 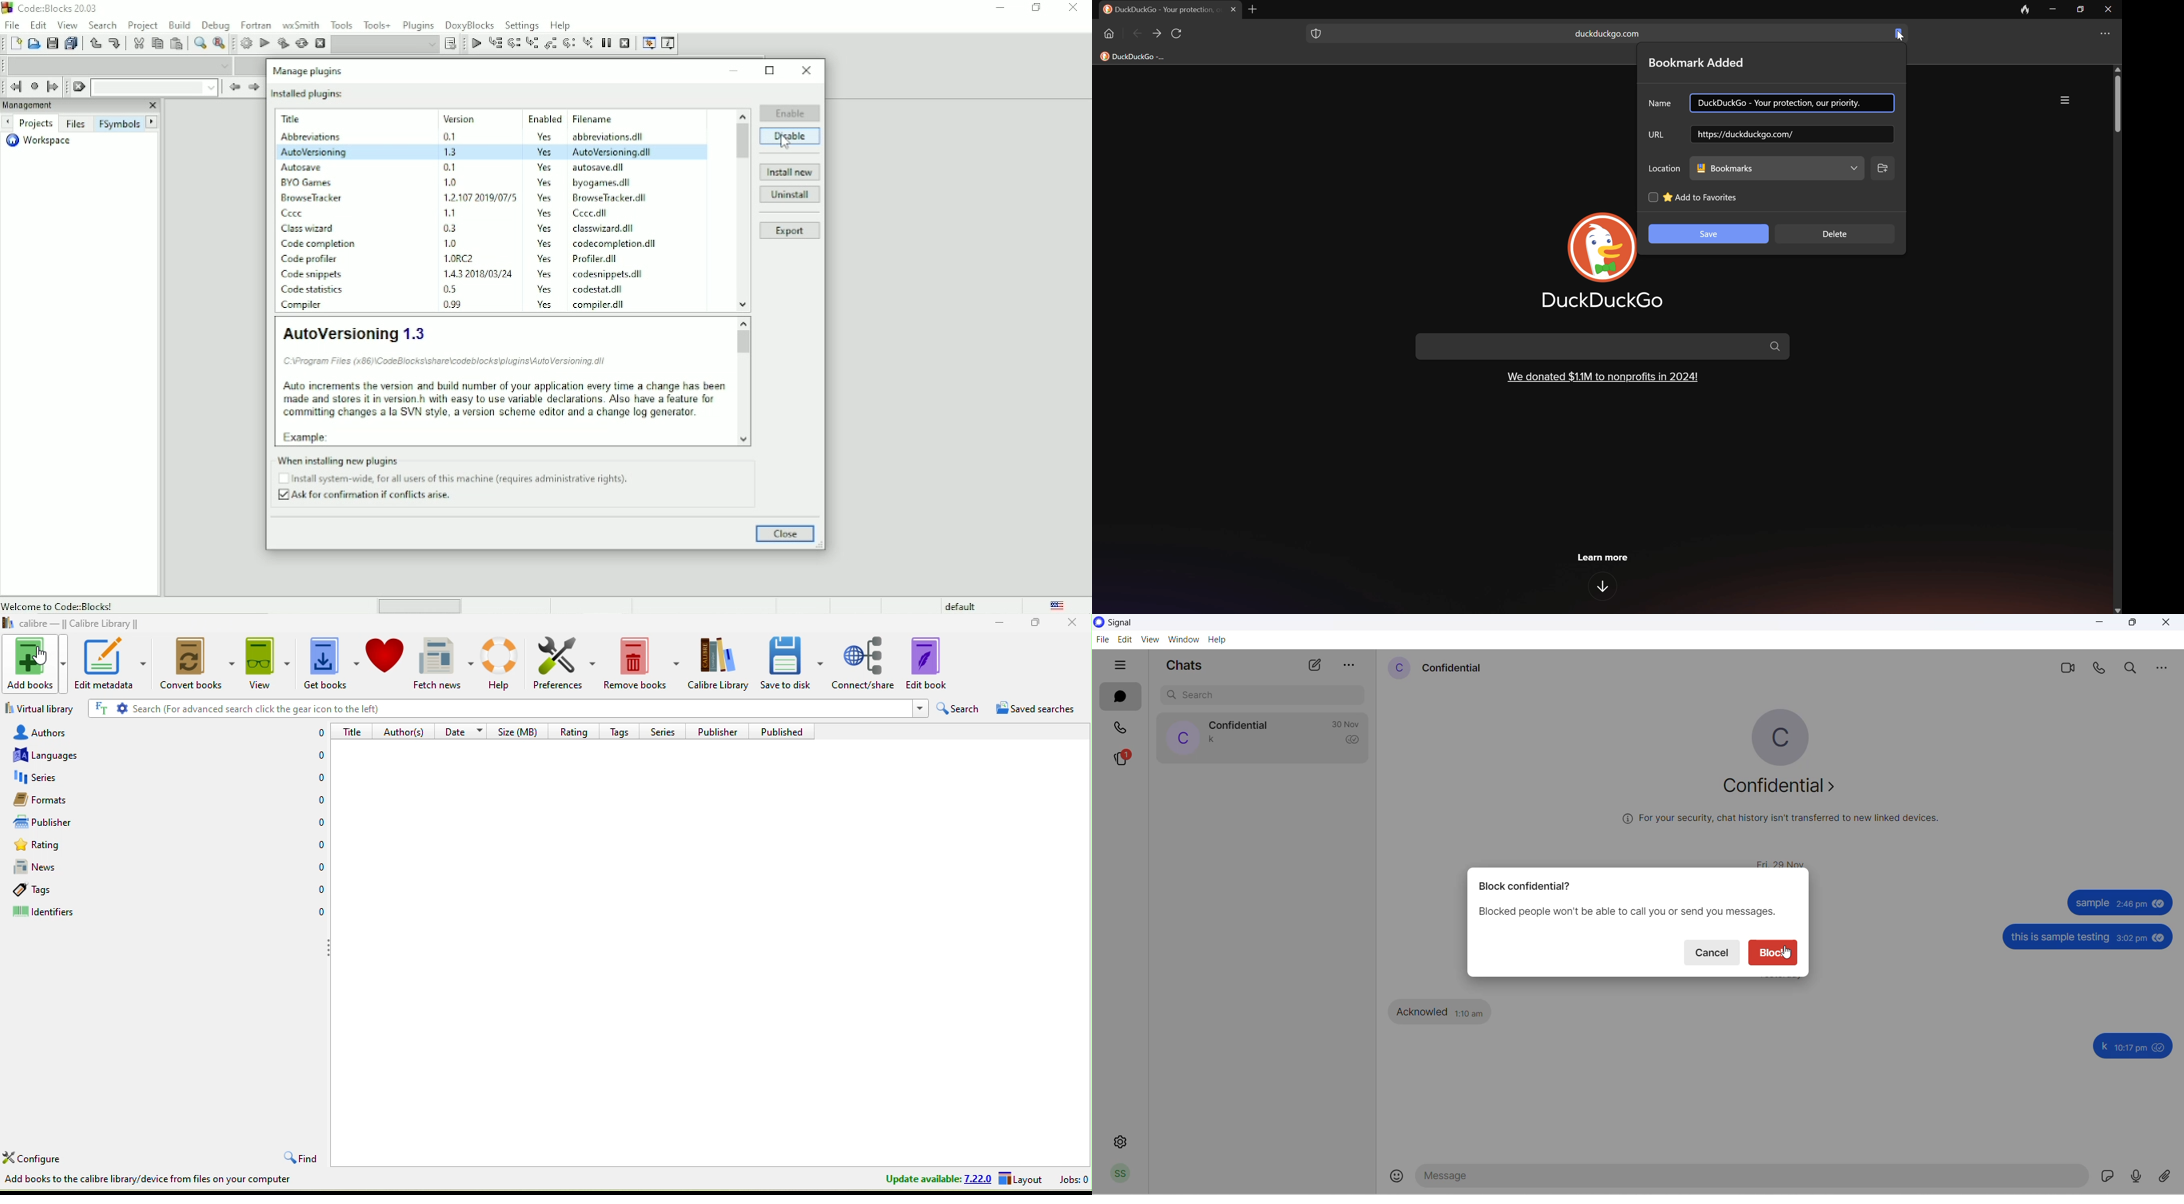 I want to click on share attachment, so click(x=2169, y=1178).